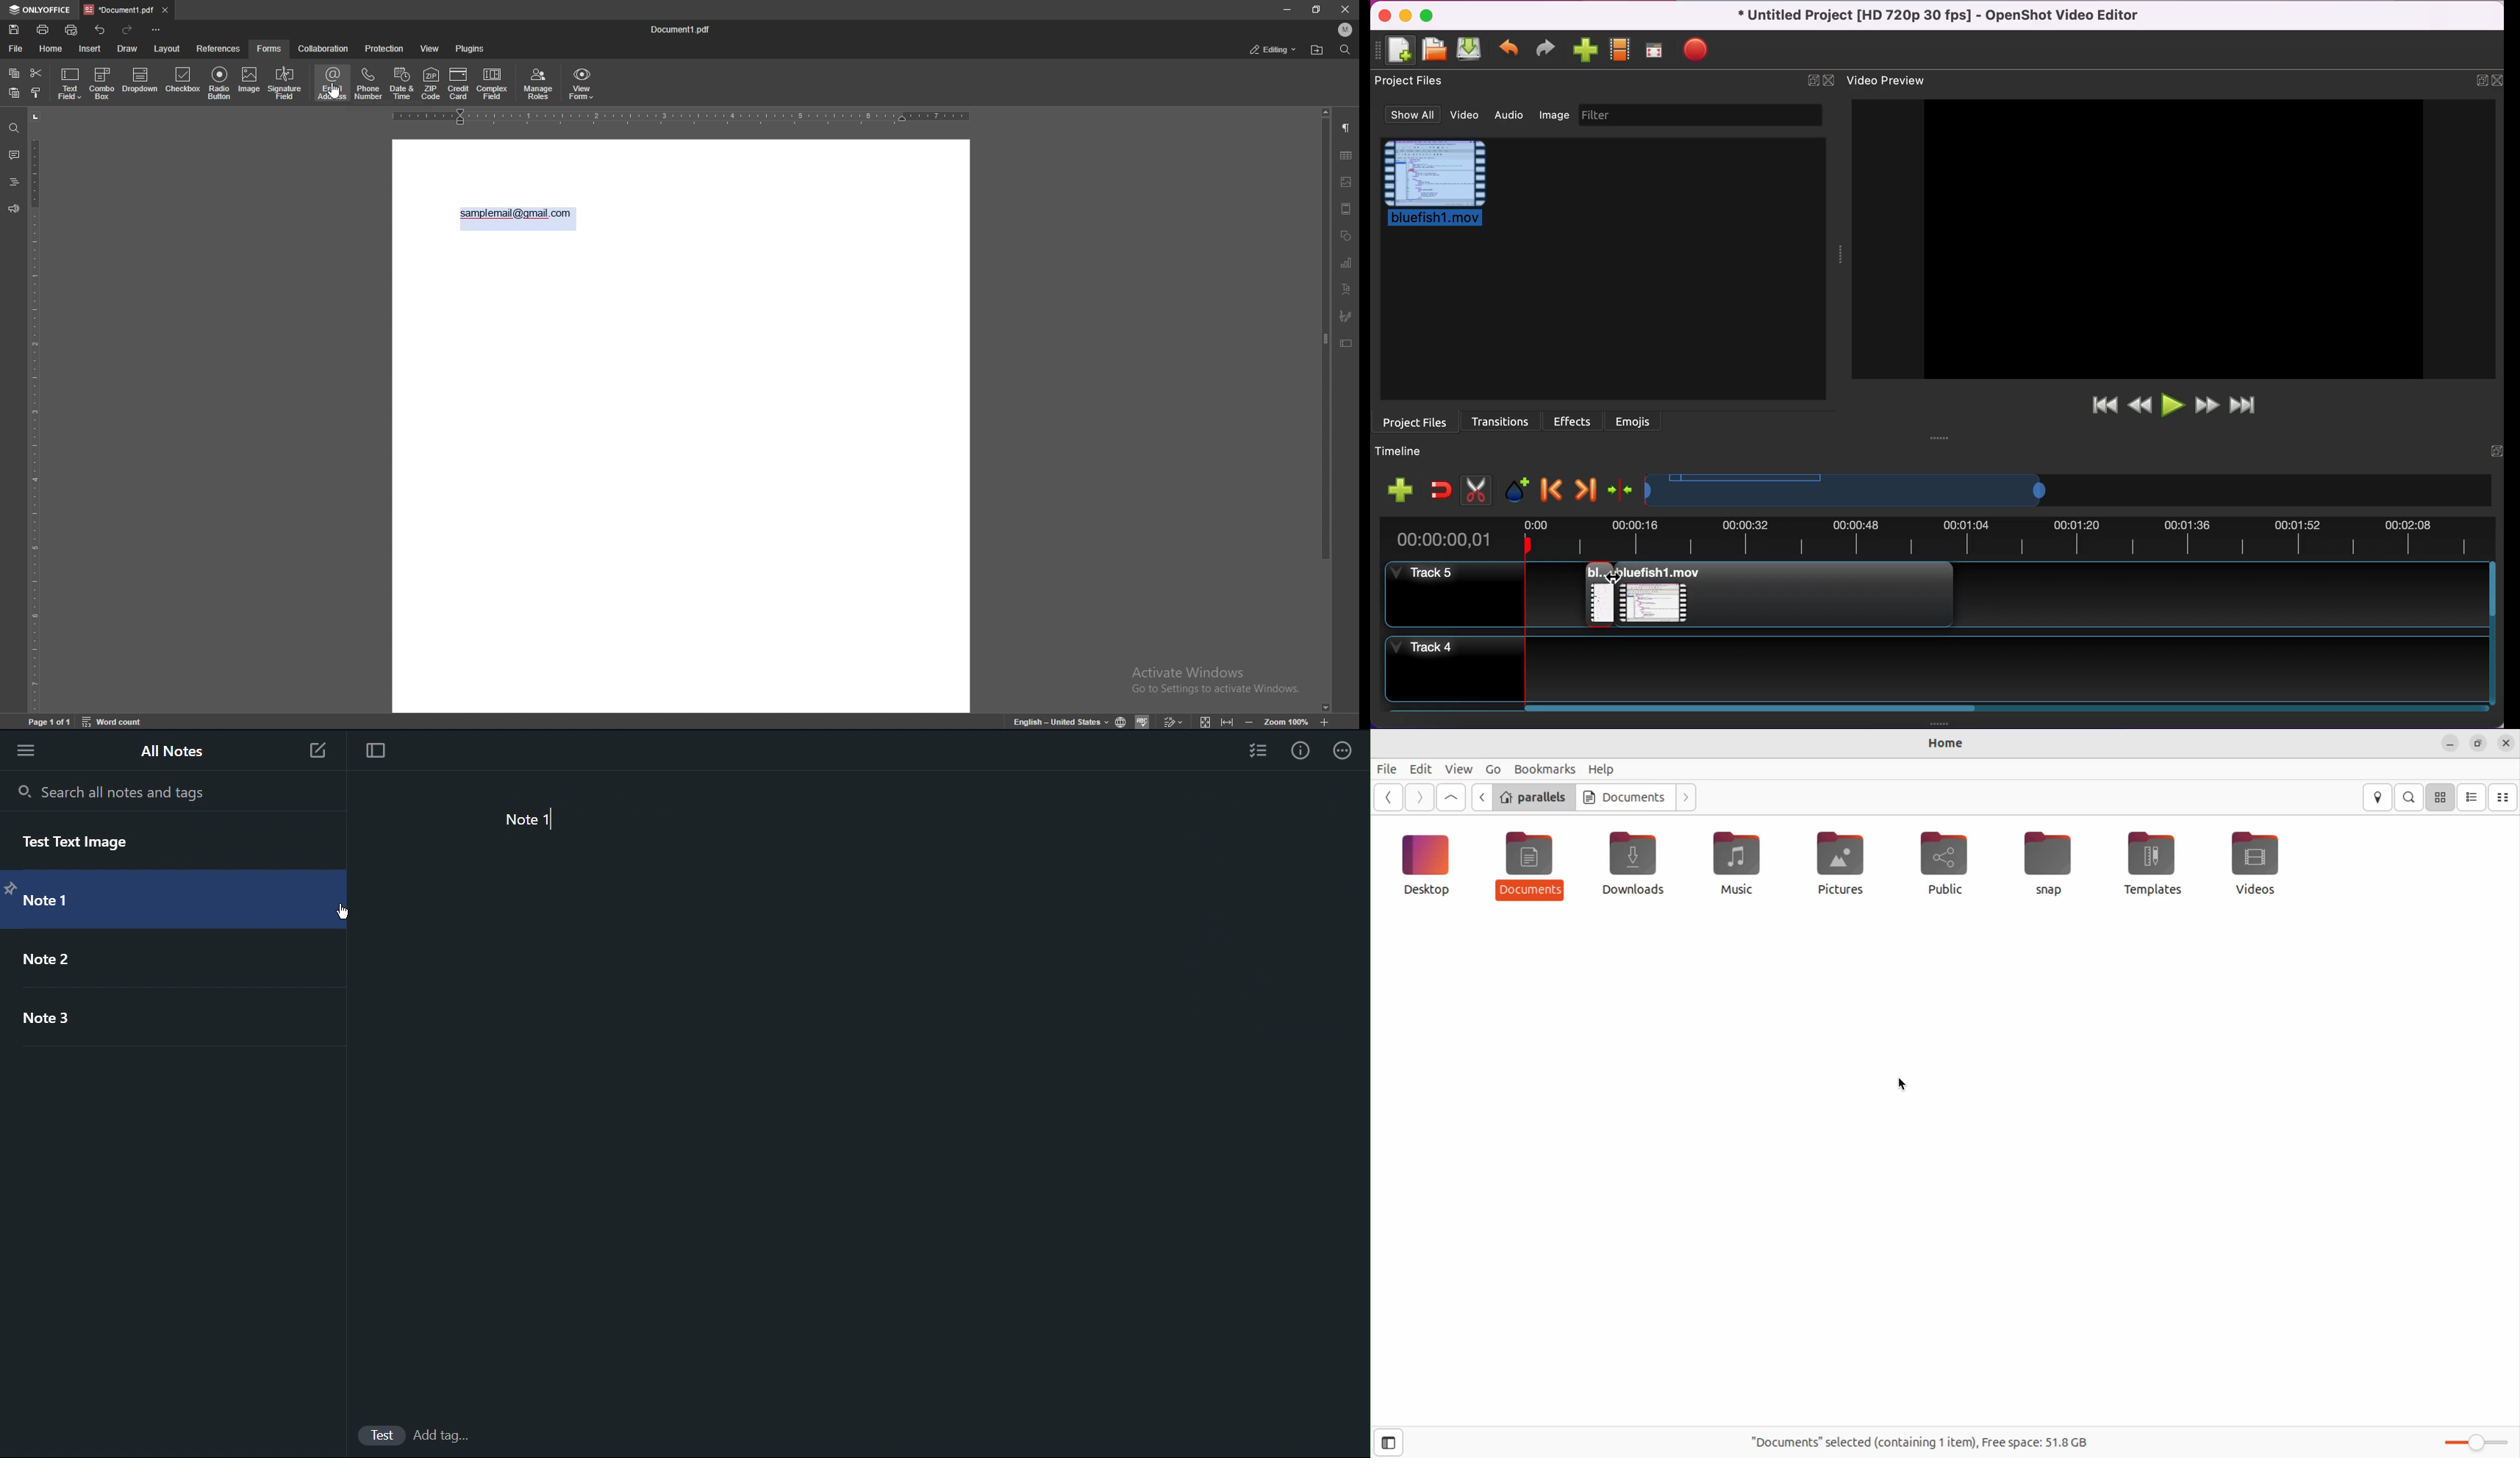  I want to click on , so click(382, 1434).